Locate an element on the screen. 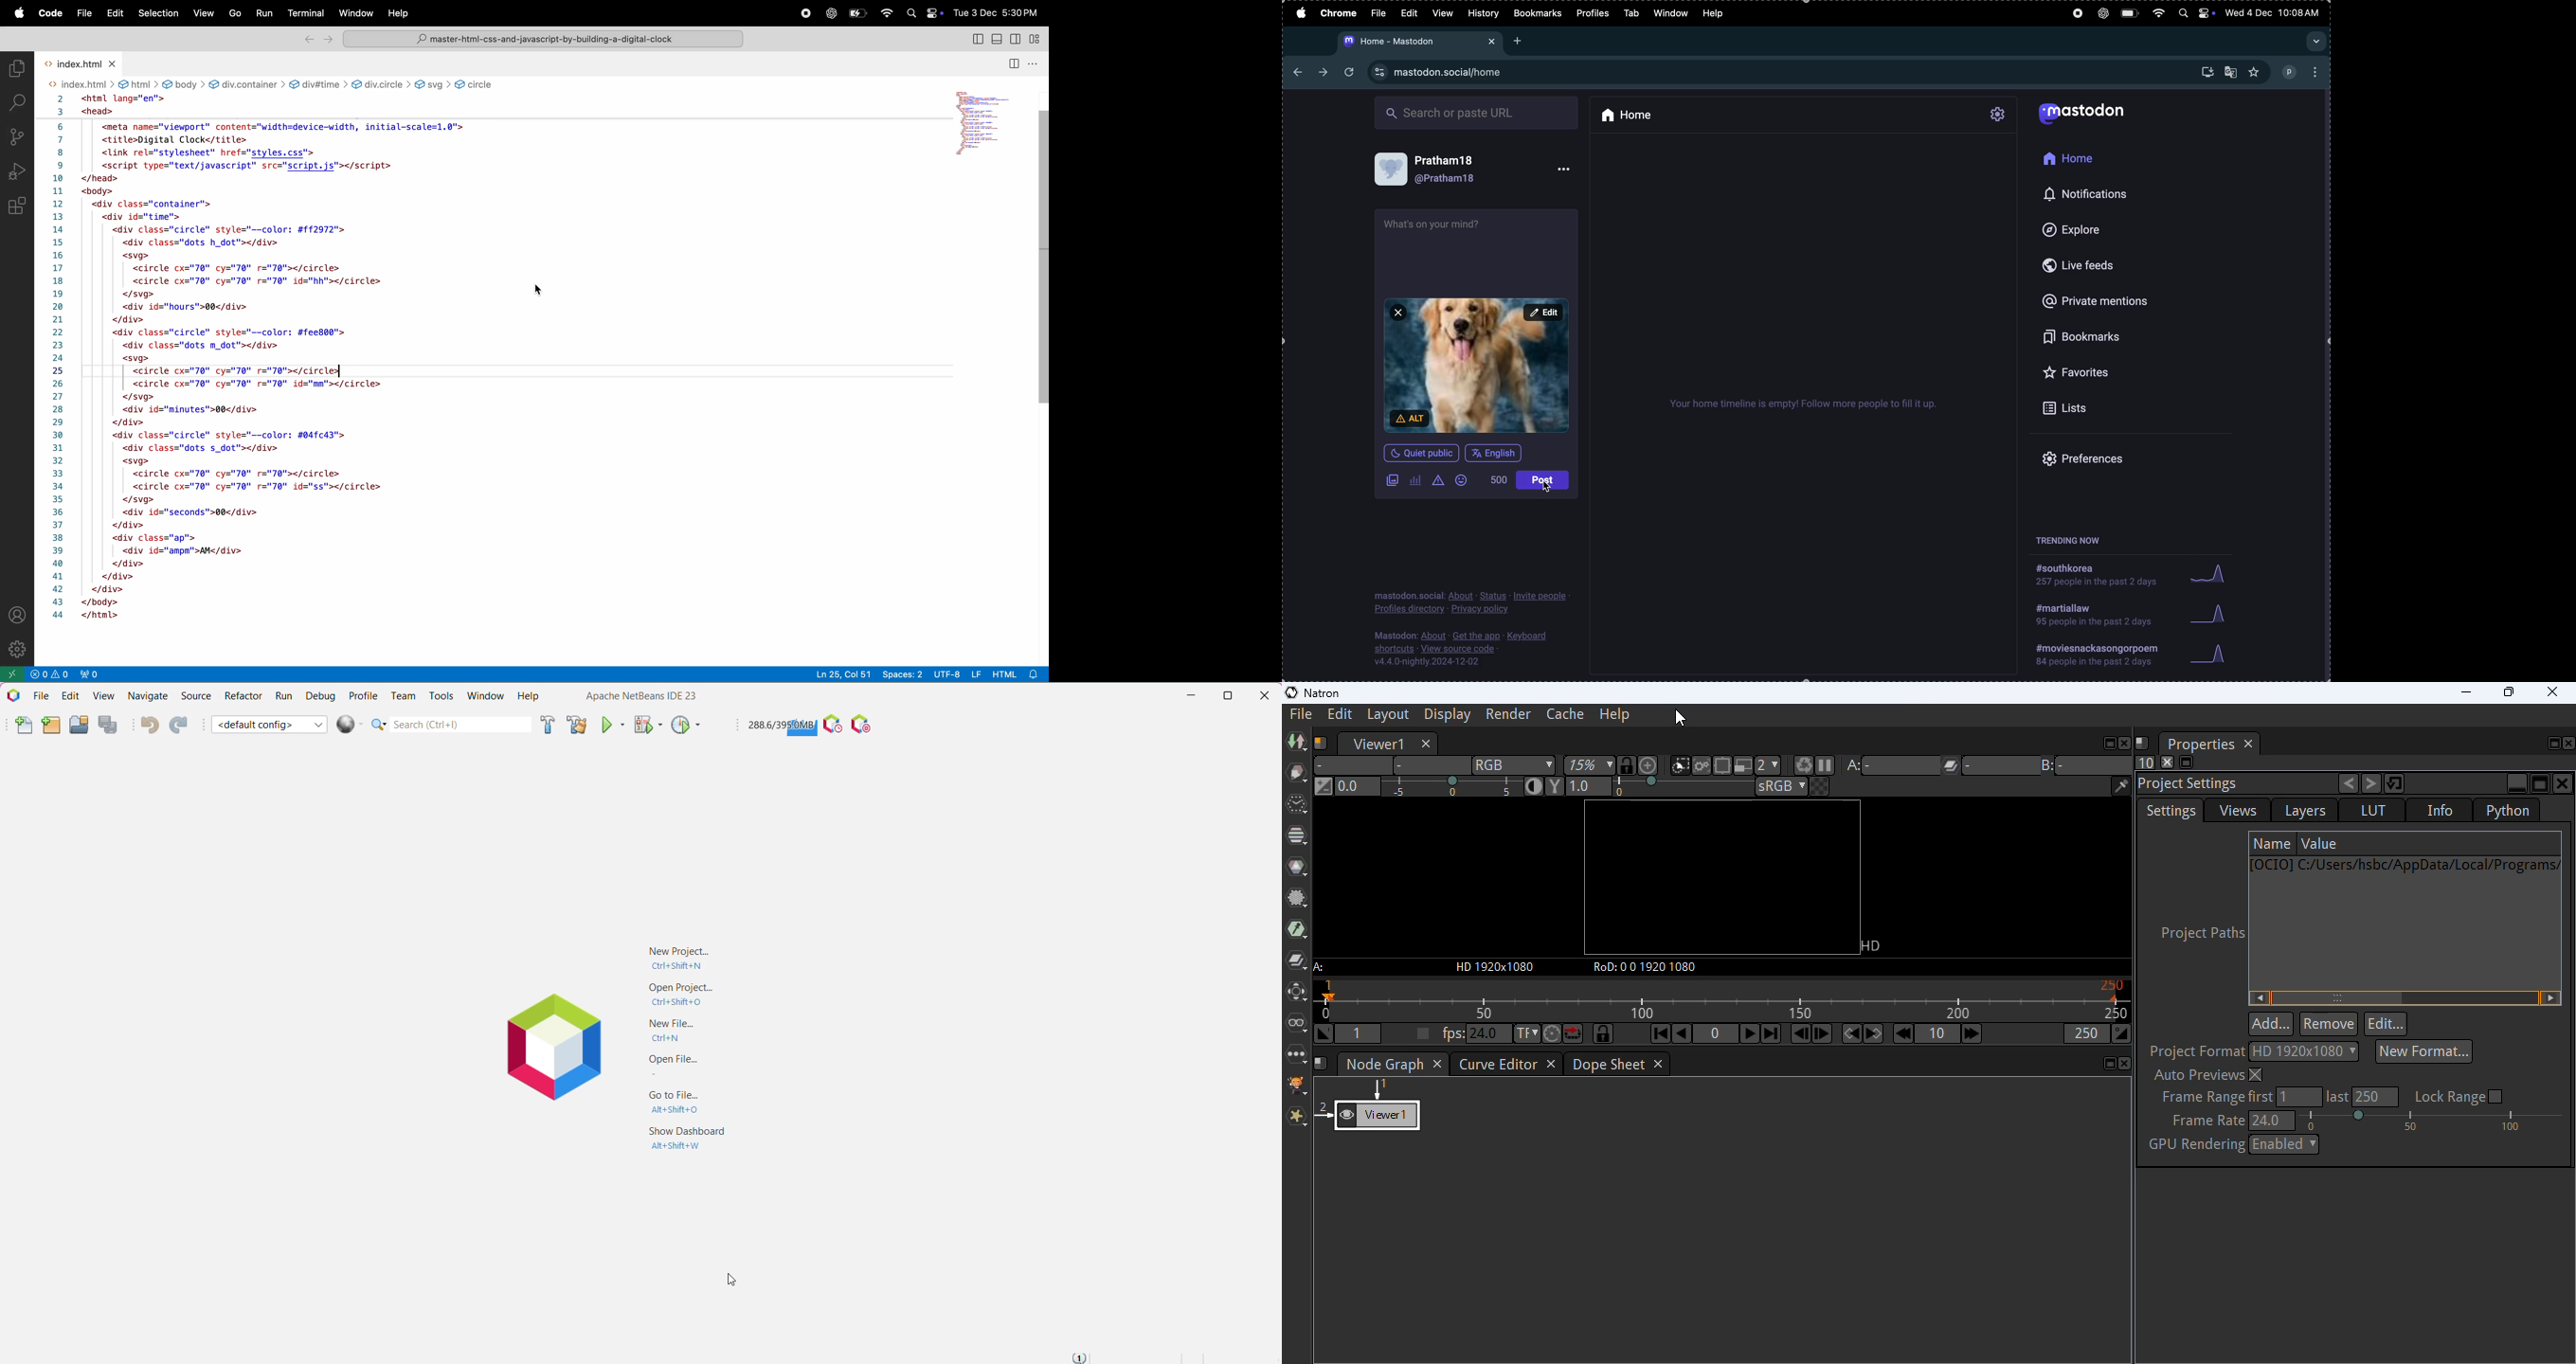 The image size is (2576, 1372). refresh is located at coordinates (1346, 72).